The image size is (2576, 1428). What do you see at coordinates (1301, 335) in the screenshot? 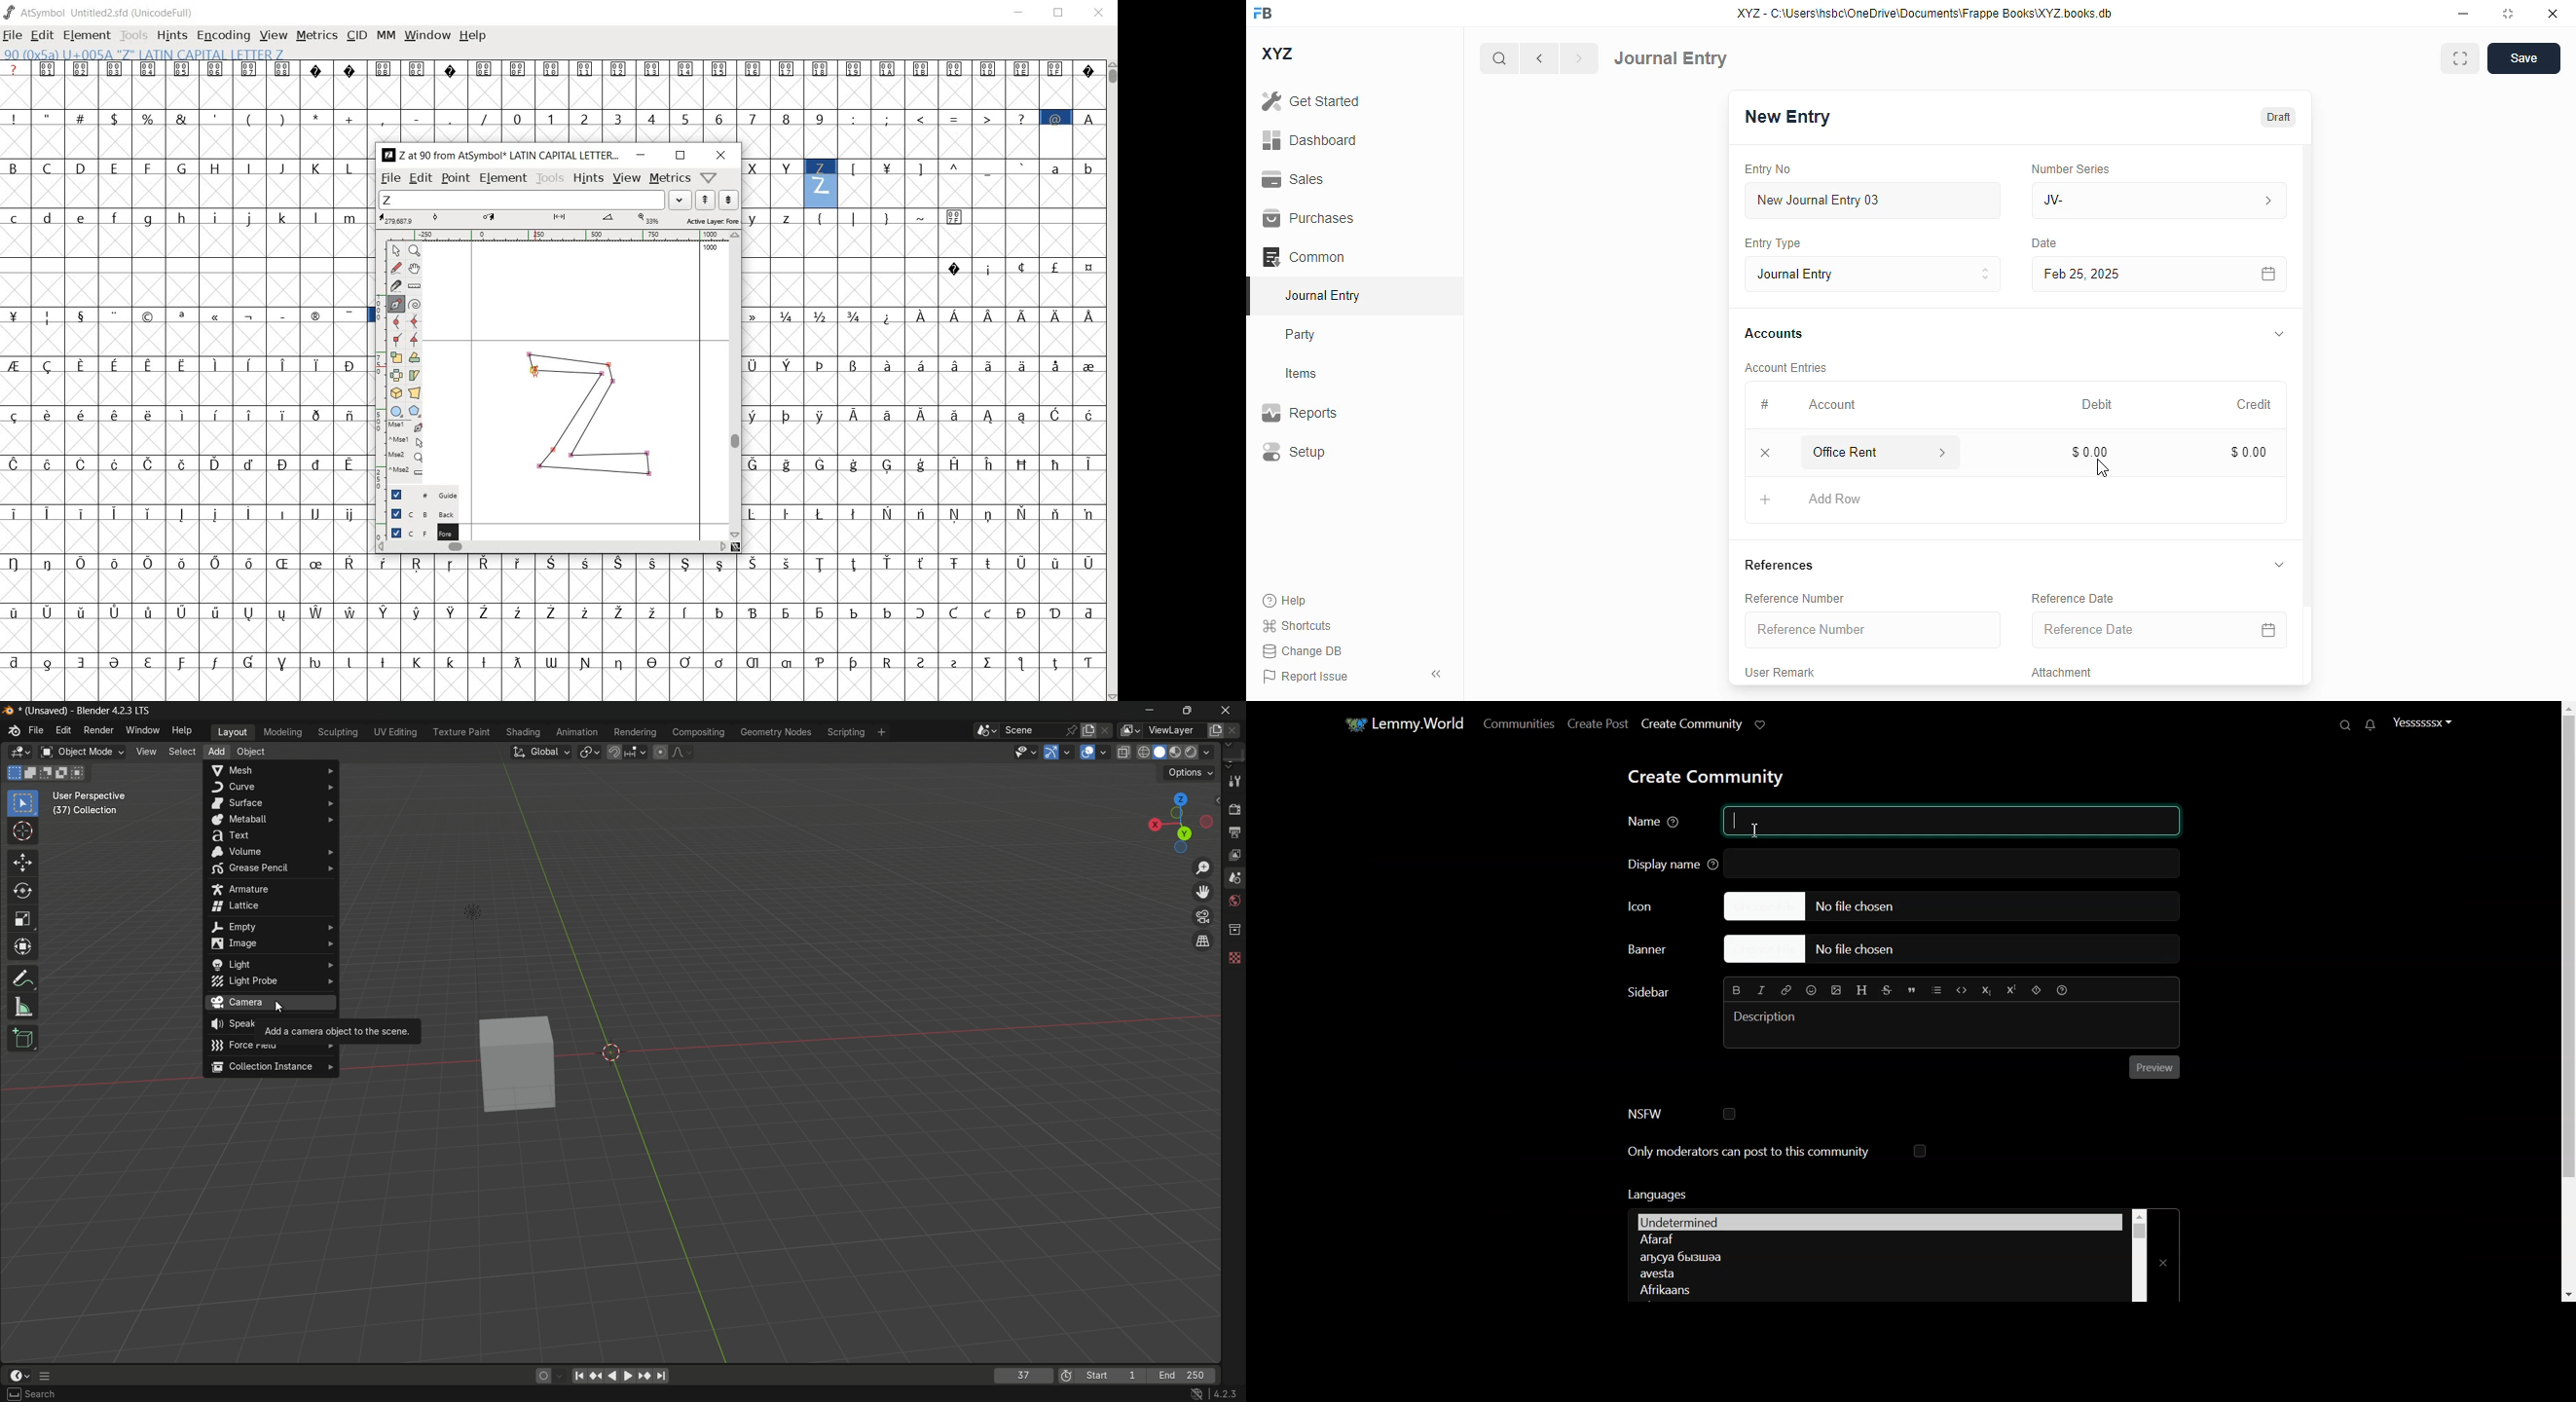
I see `party` at bounding box center [1301, 335].